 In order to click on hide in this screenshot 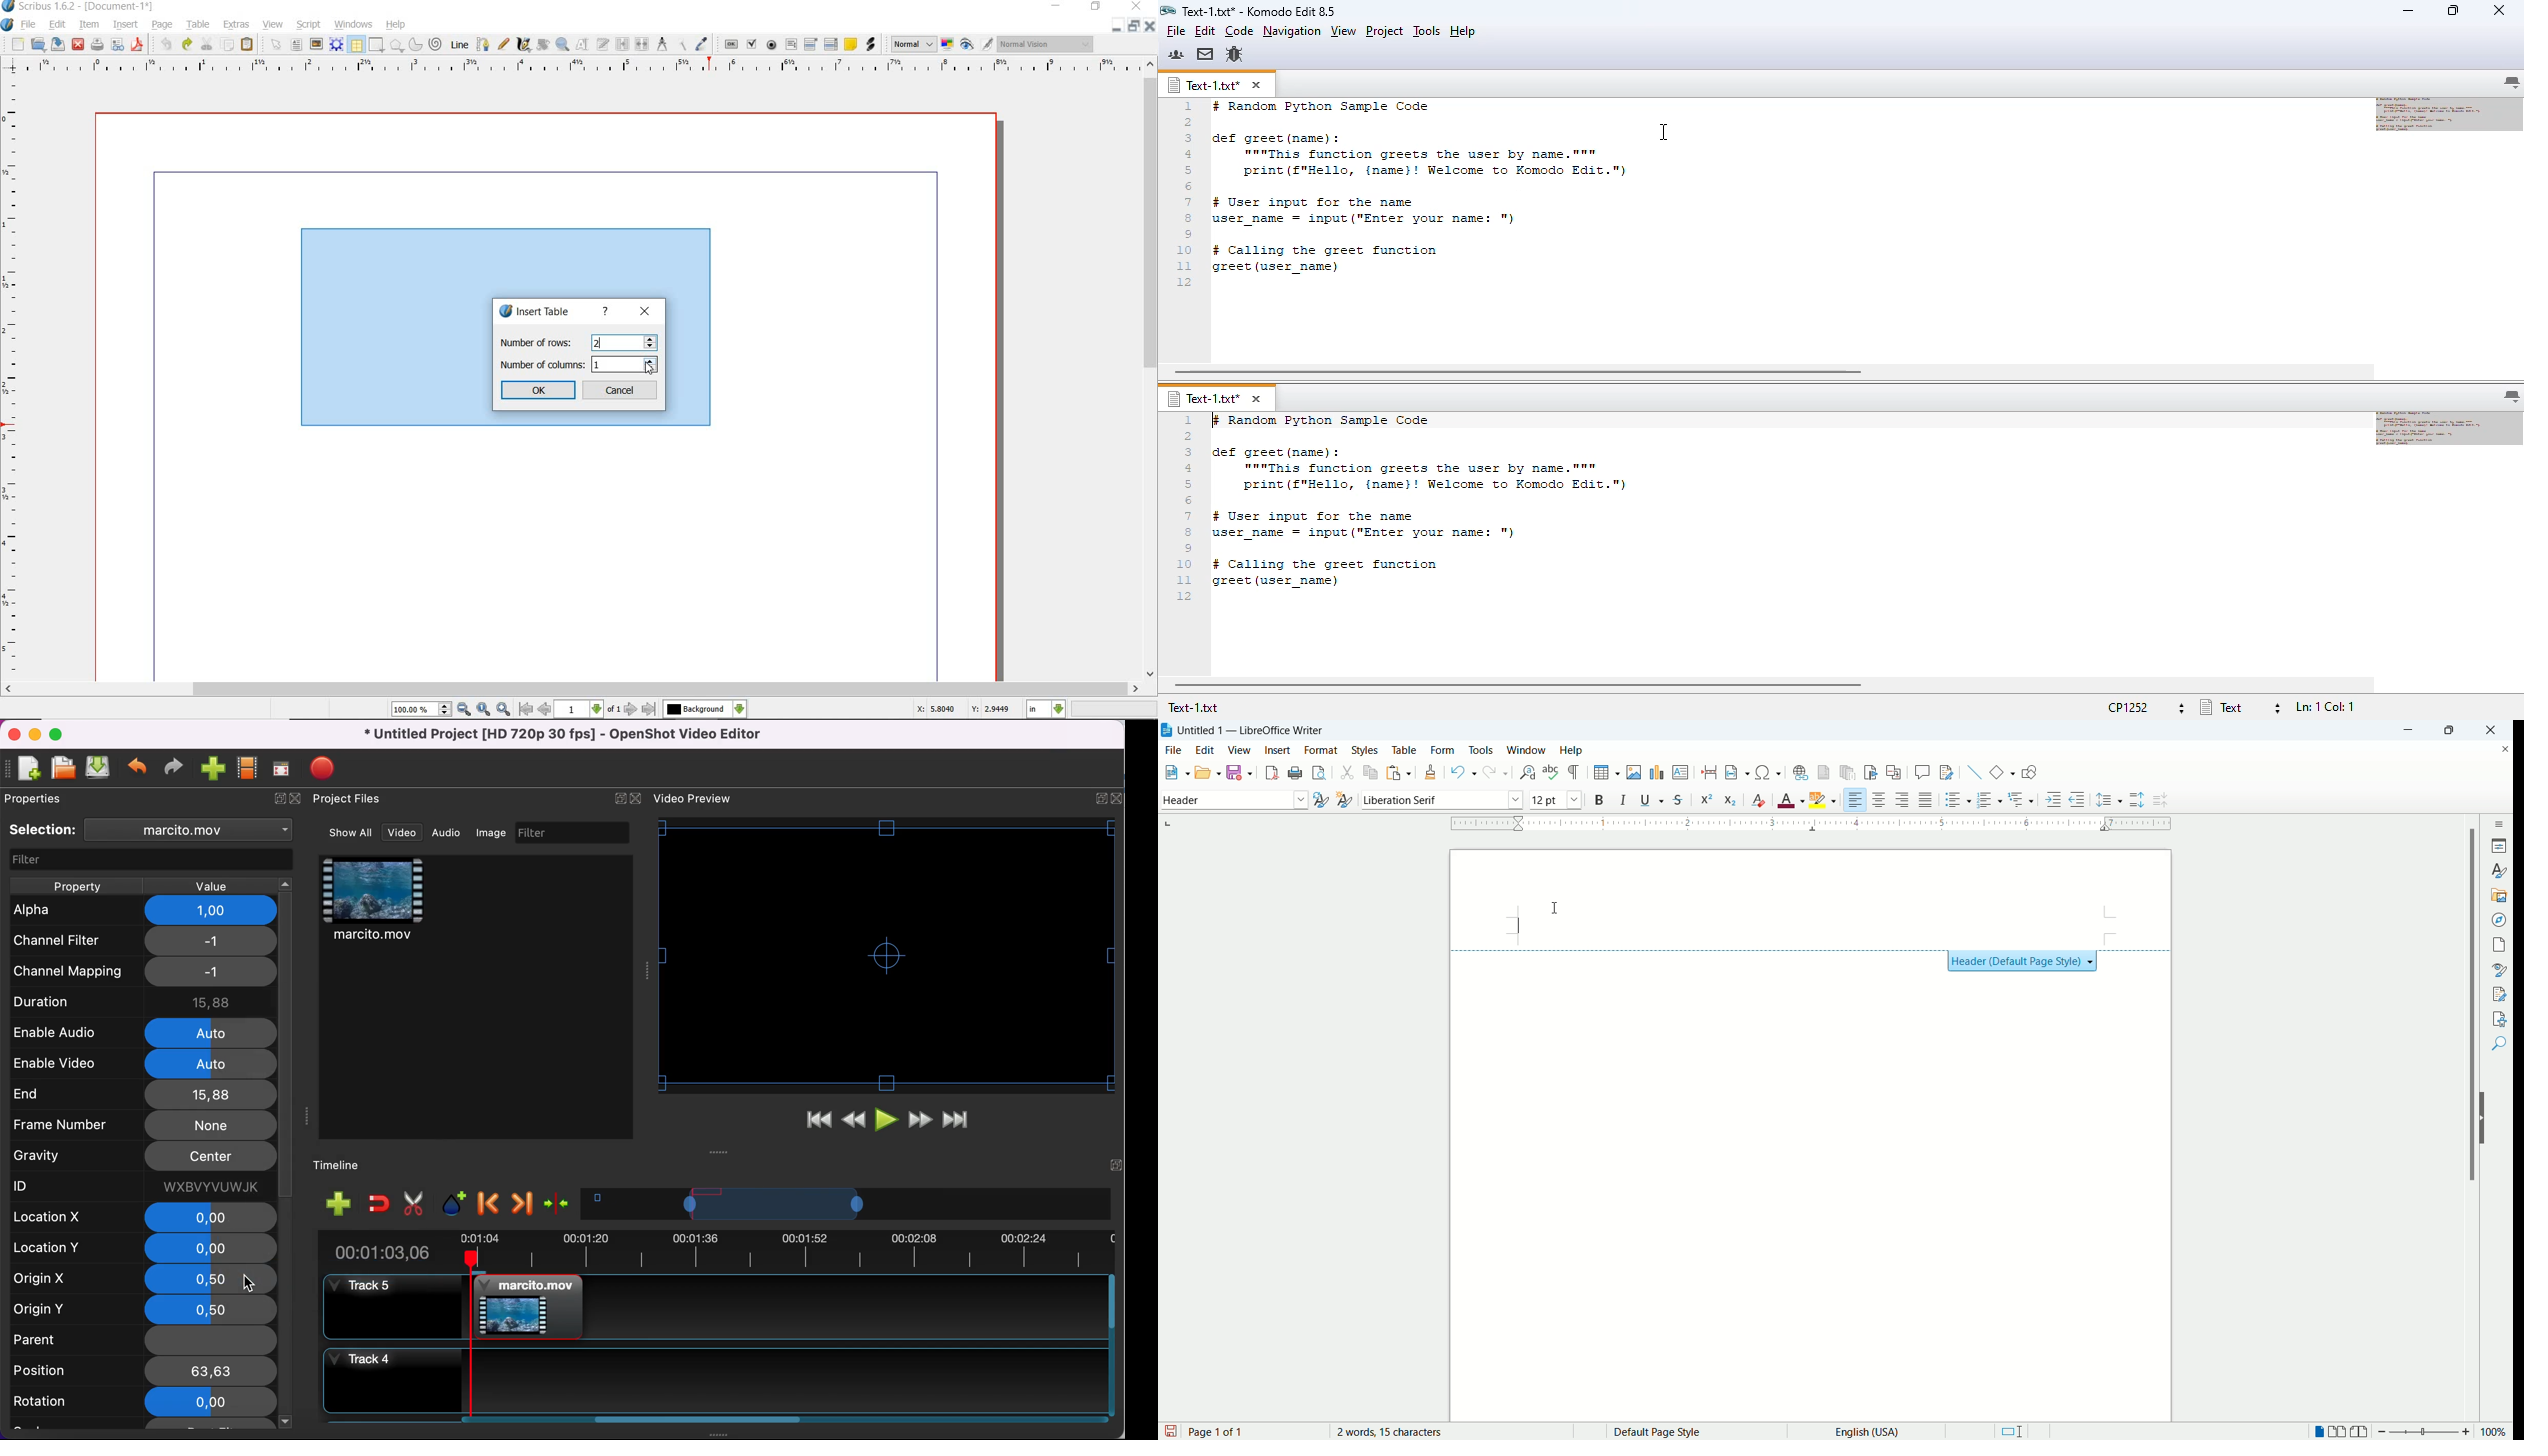, I will do `click(2486, 1122)`.